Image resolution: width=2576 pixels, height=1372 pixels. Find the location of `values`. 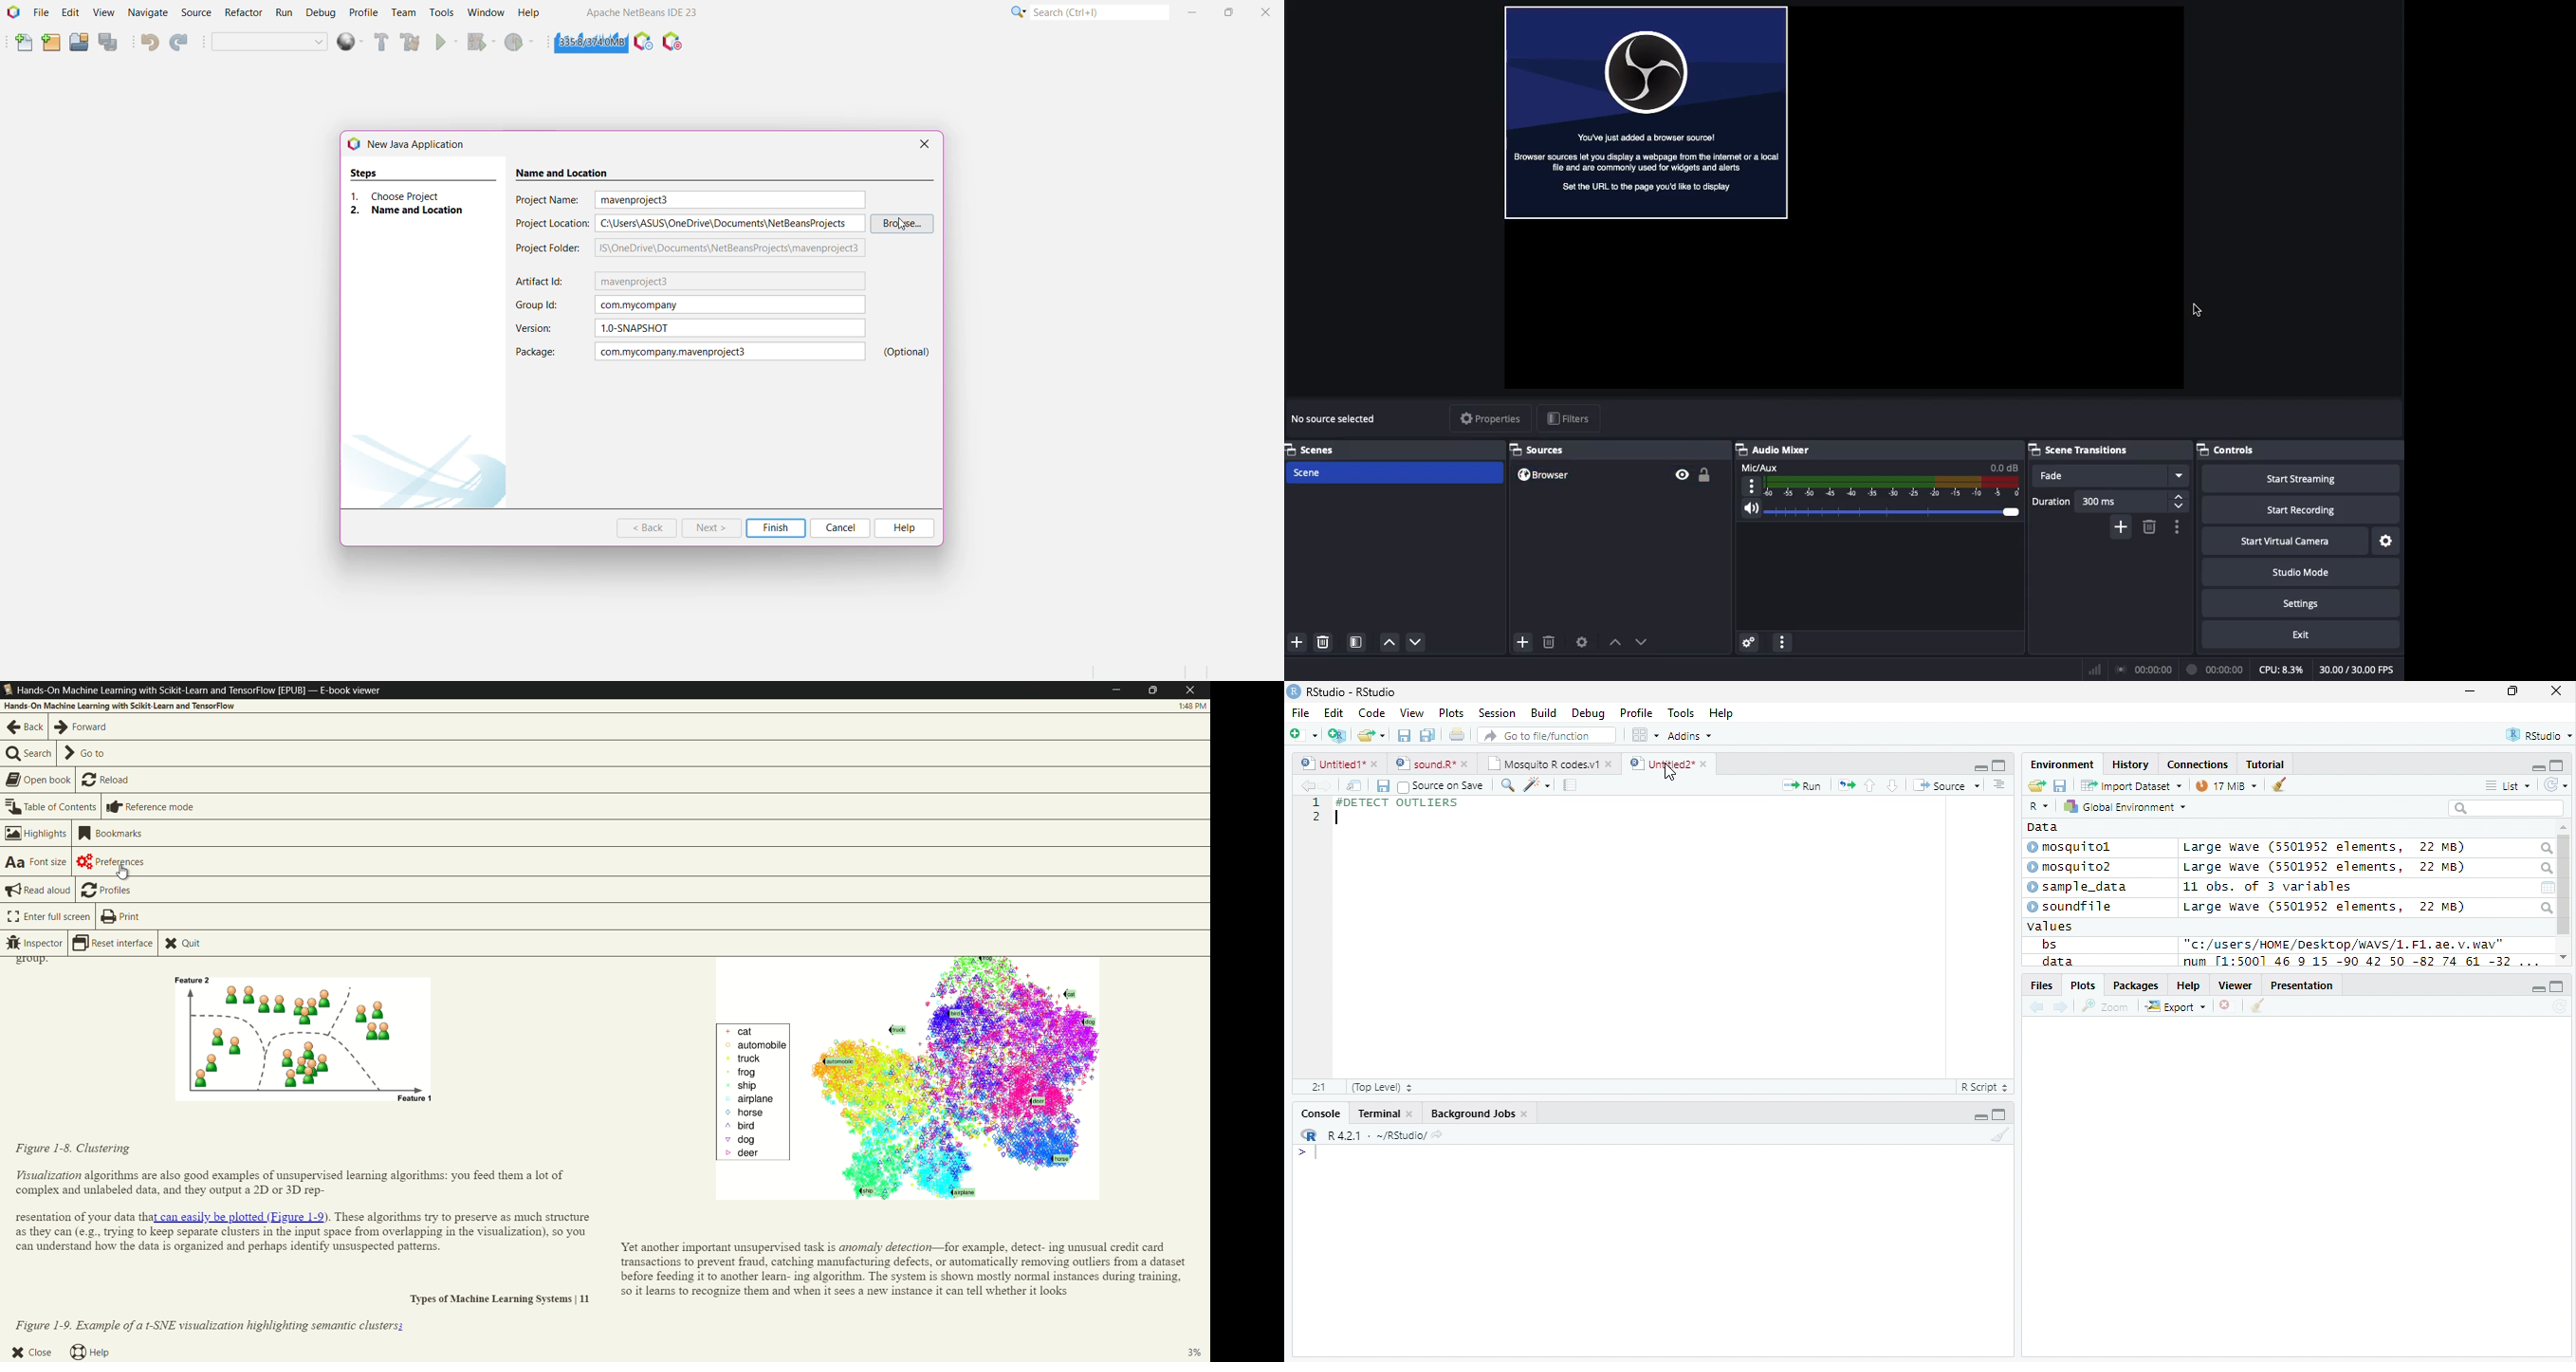

values is located at coordinates (2051, 927).